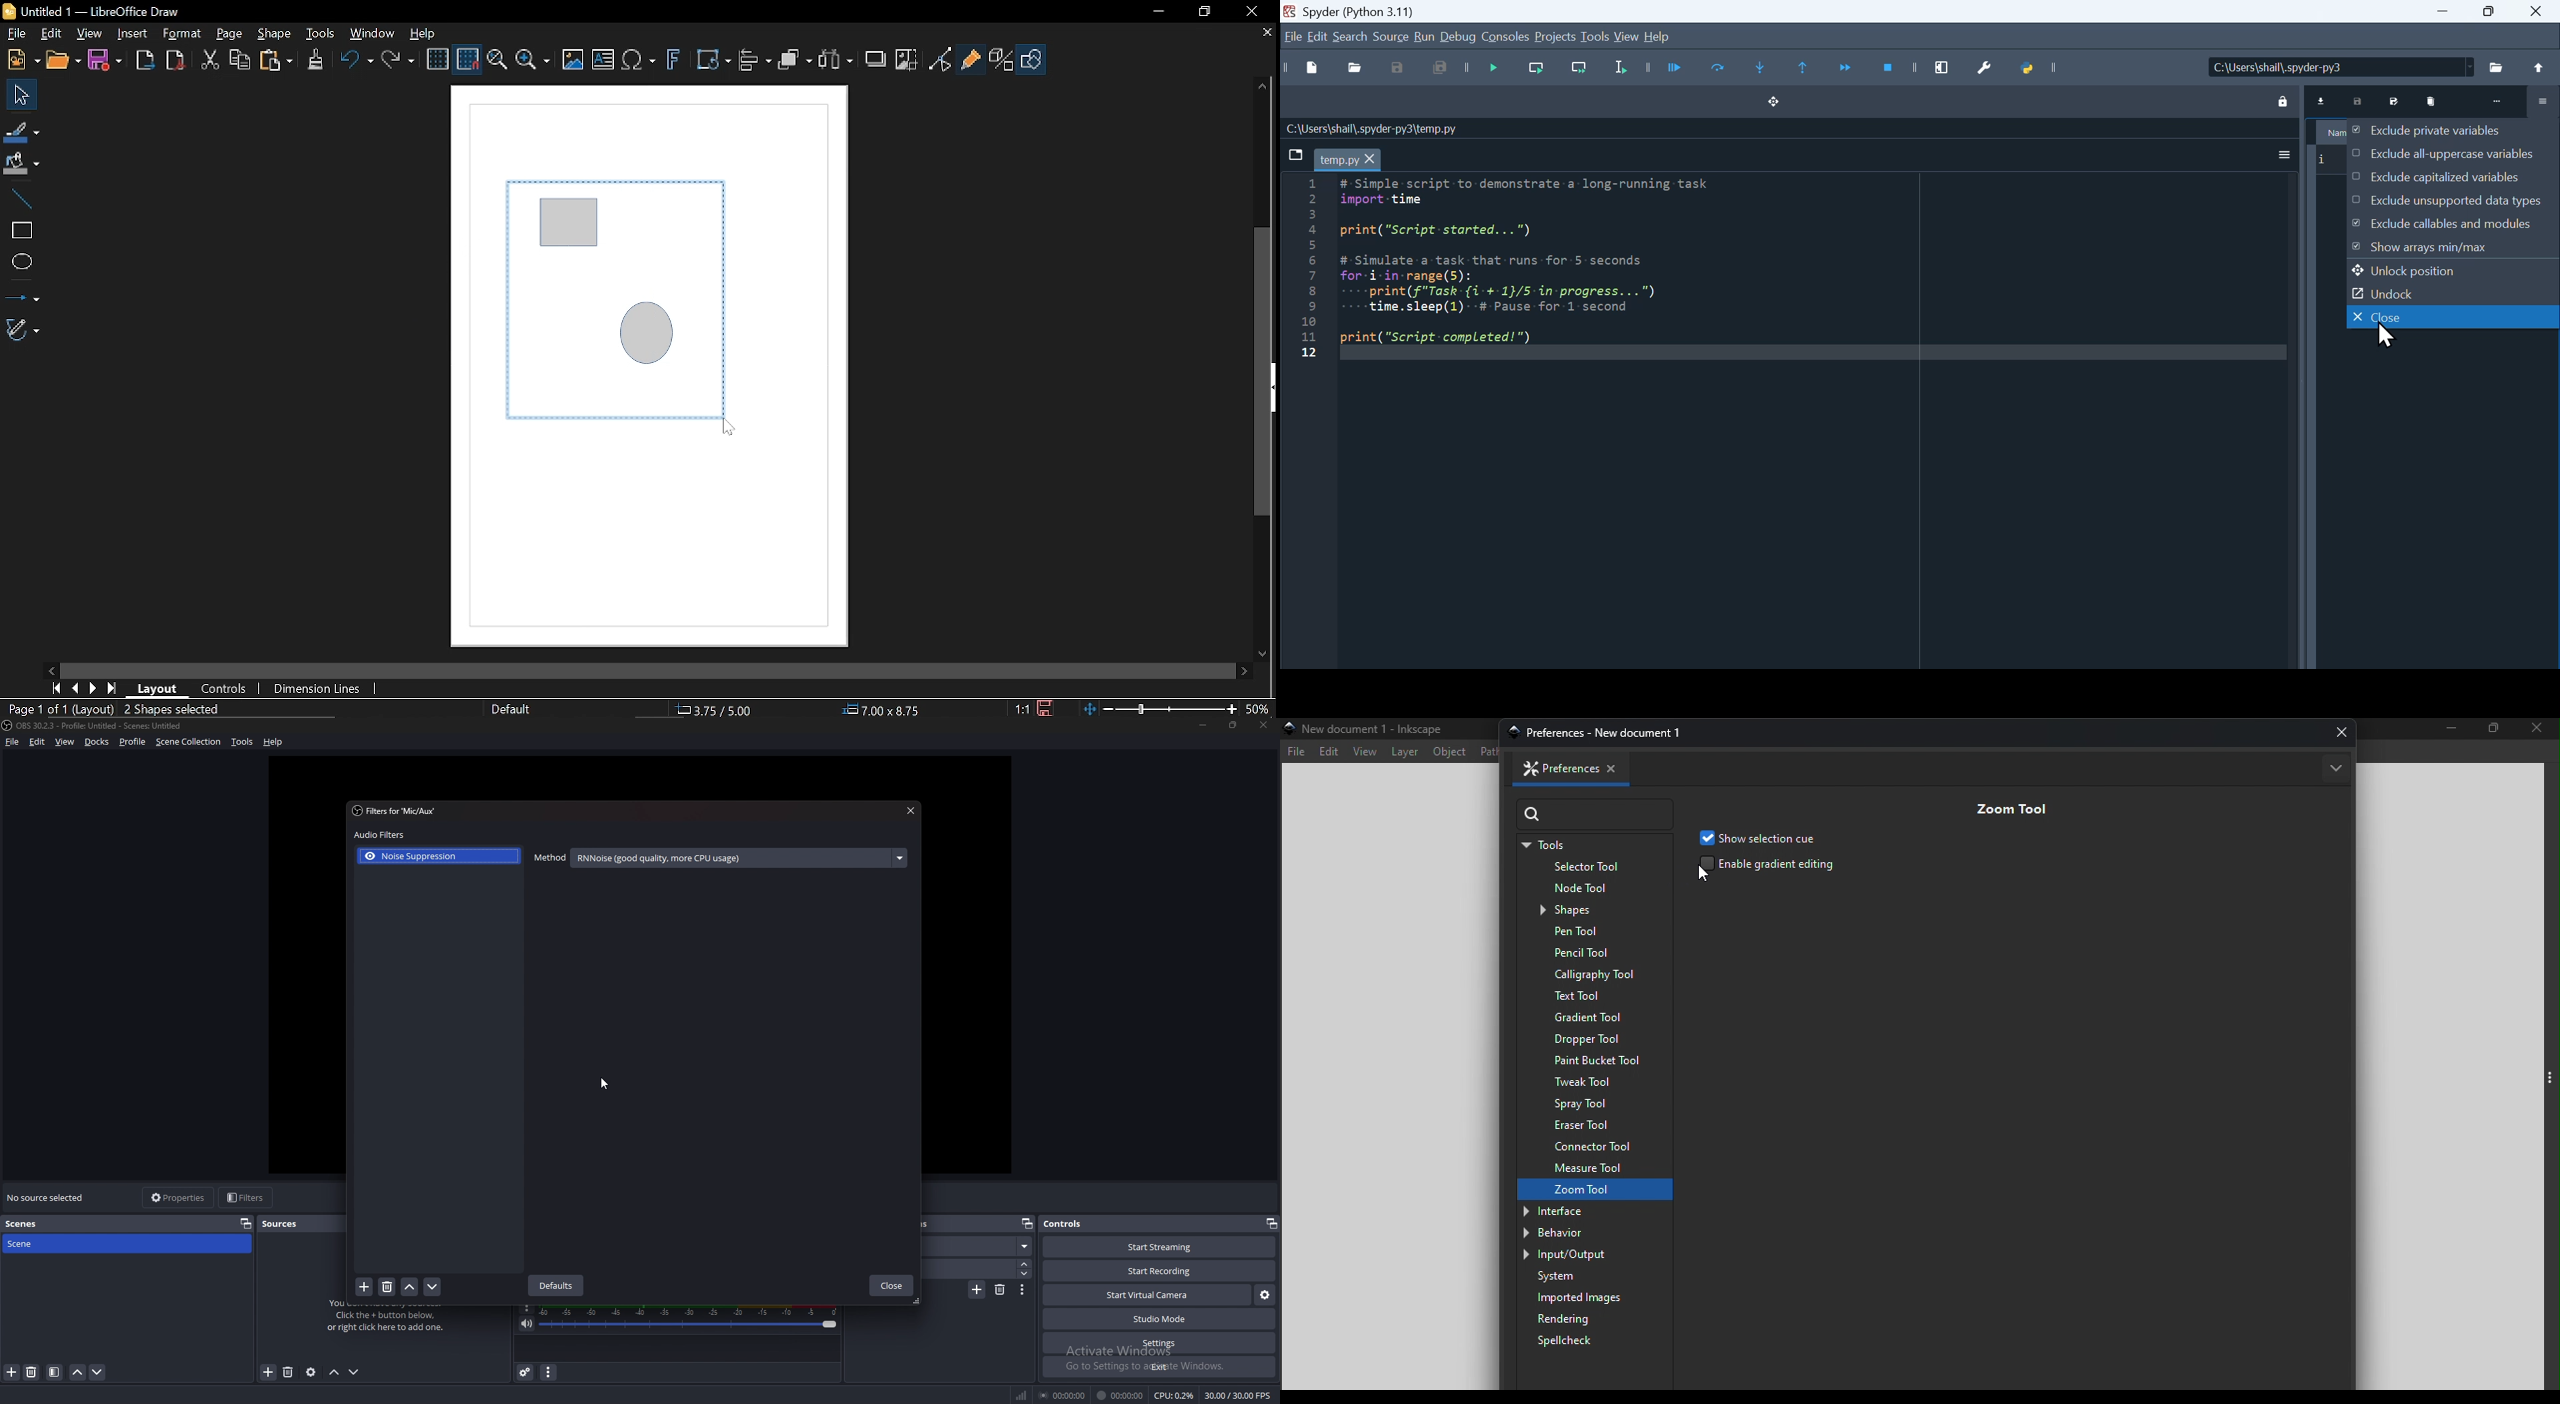 The image size is (2576, 1428). I want to click on Delete, so click(2433, 100).